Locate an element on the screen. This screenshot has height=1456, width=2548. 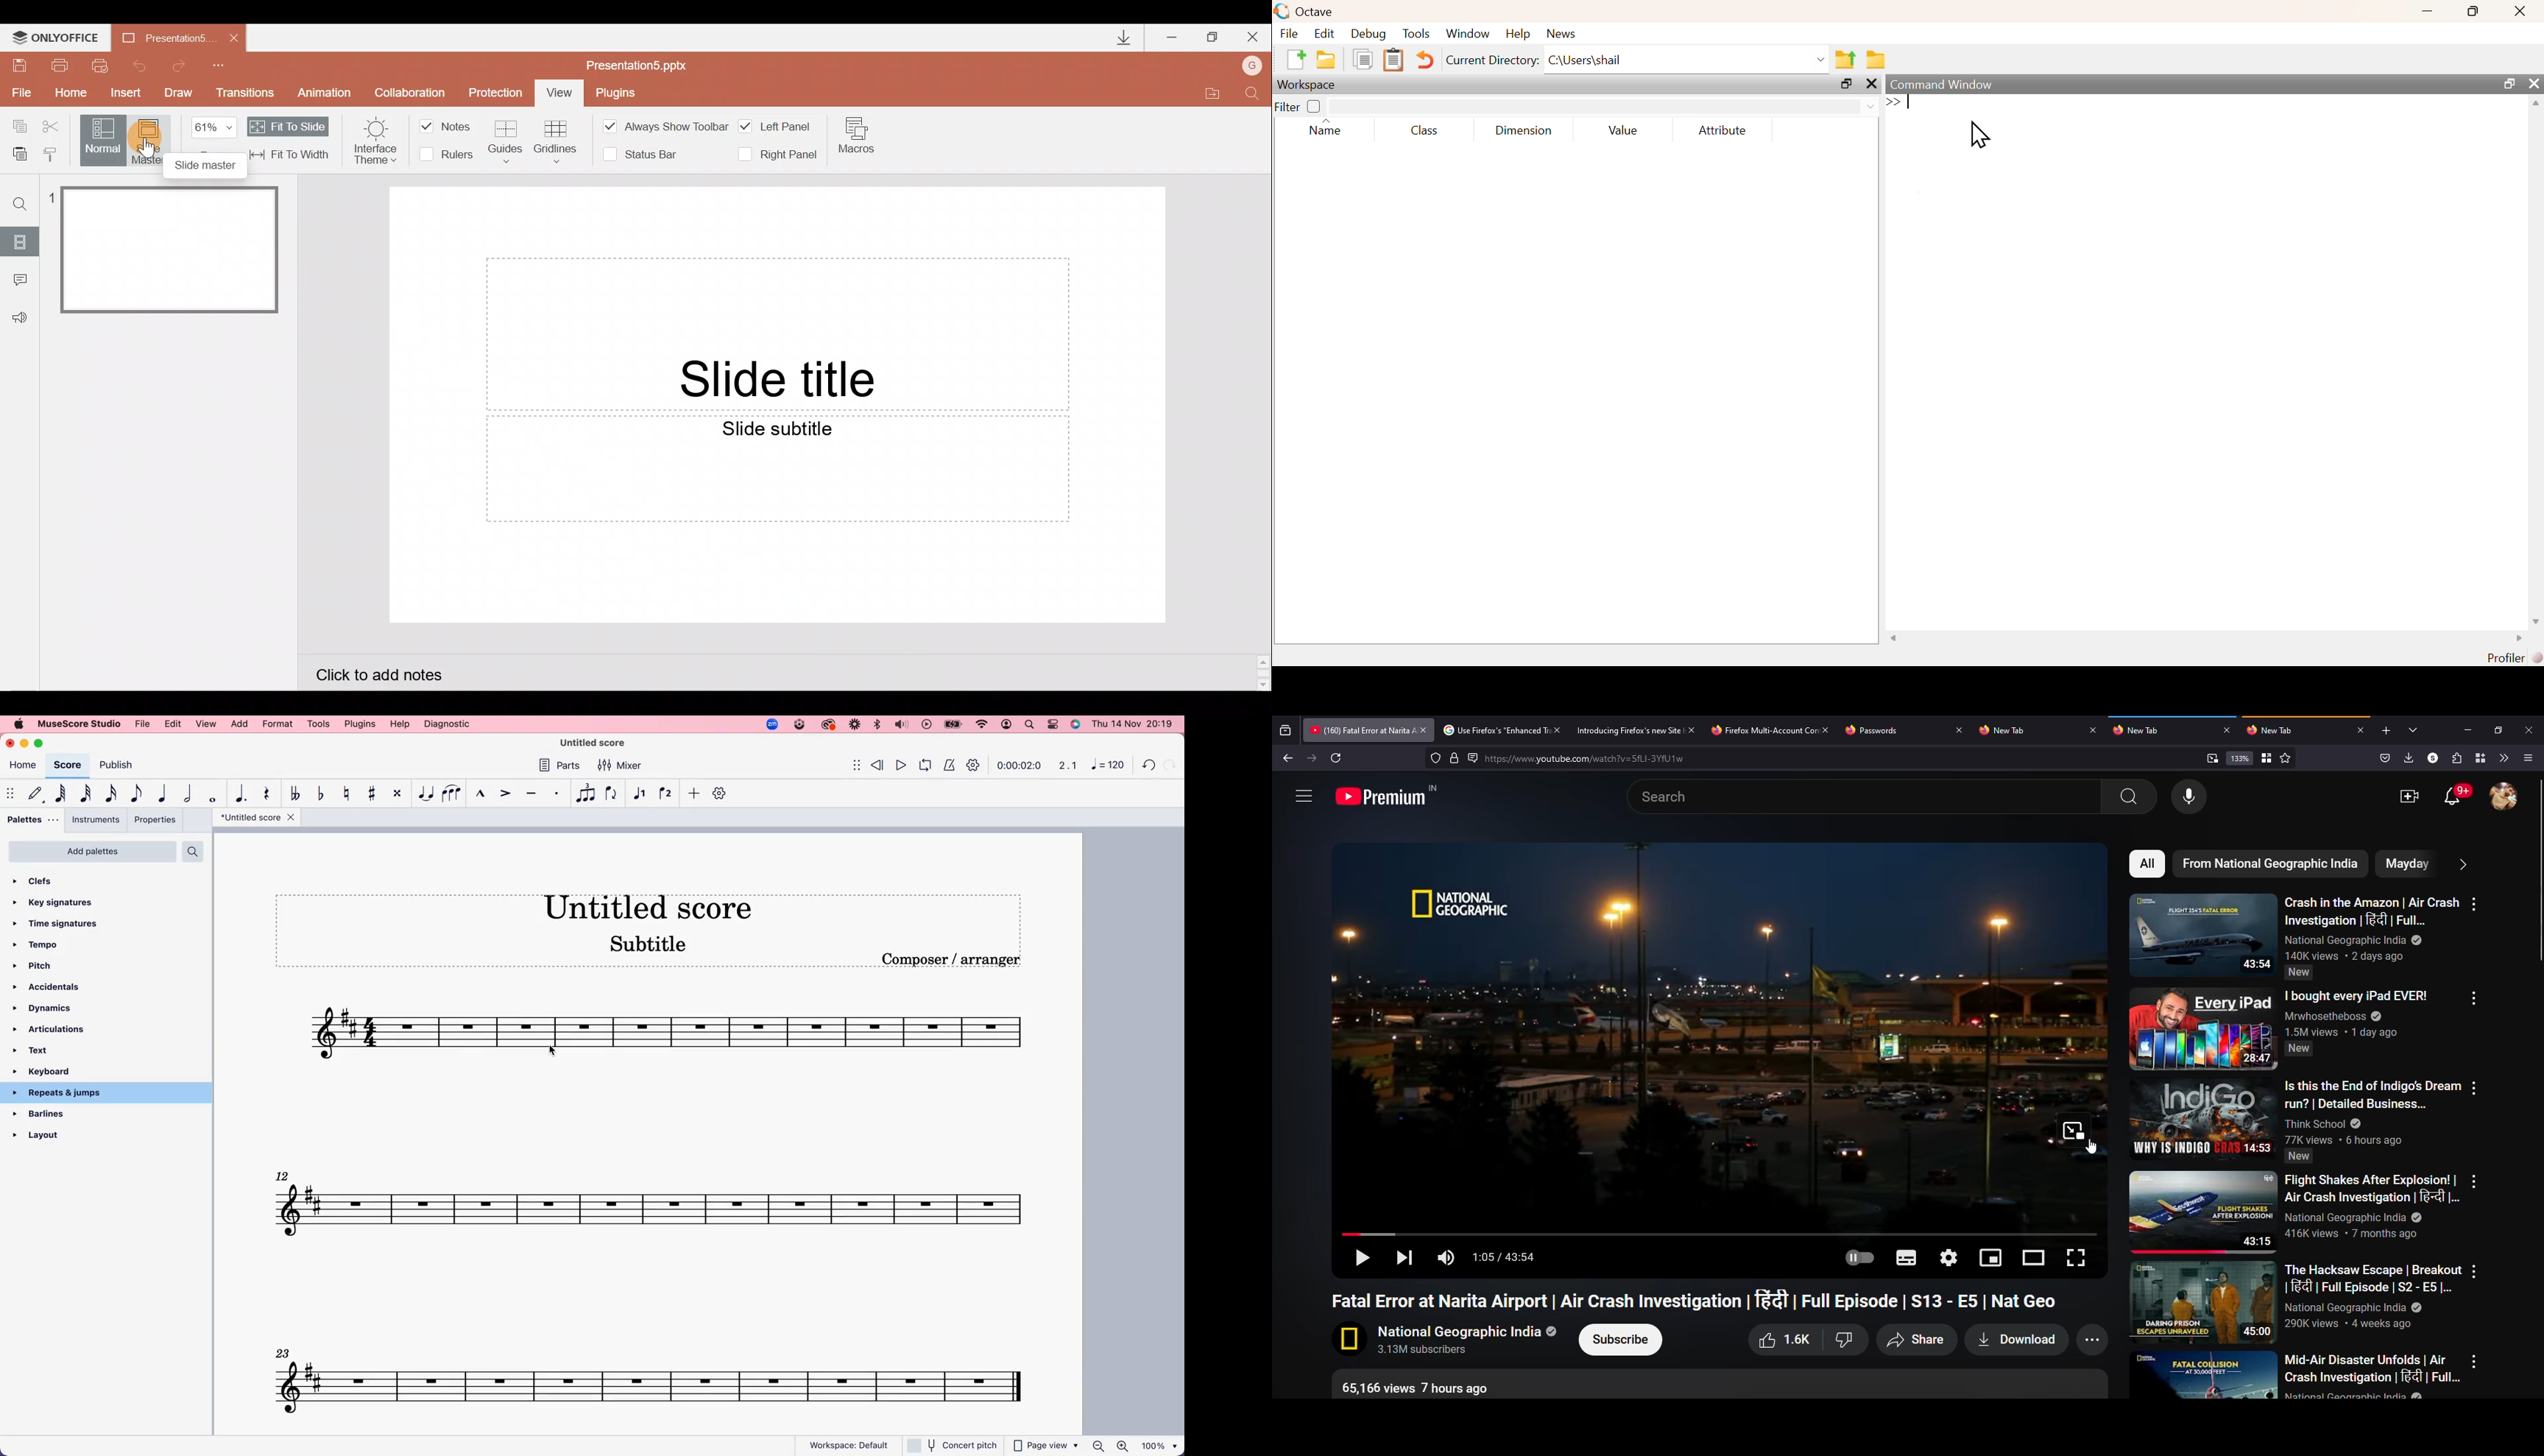
Home is located at coordinates (73, 96).